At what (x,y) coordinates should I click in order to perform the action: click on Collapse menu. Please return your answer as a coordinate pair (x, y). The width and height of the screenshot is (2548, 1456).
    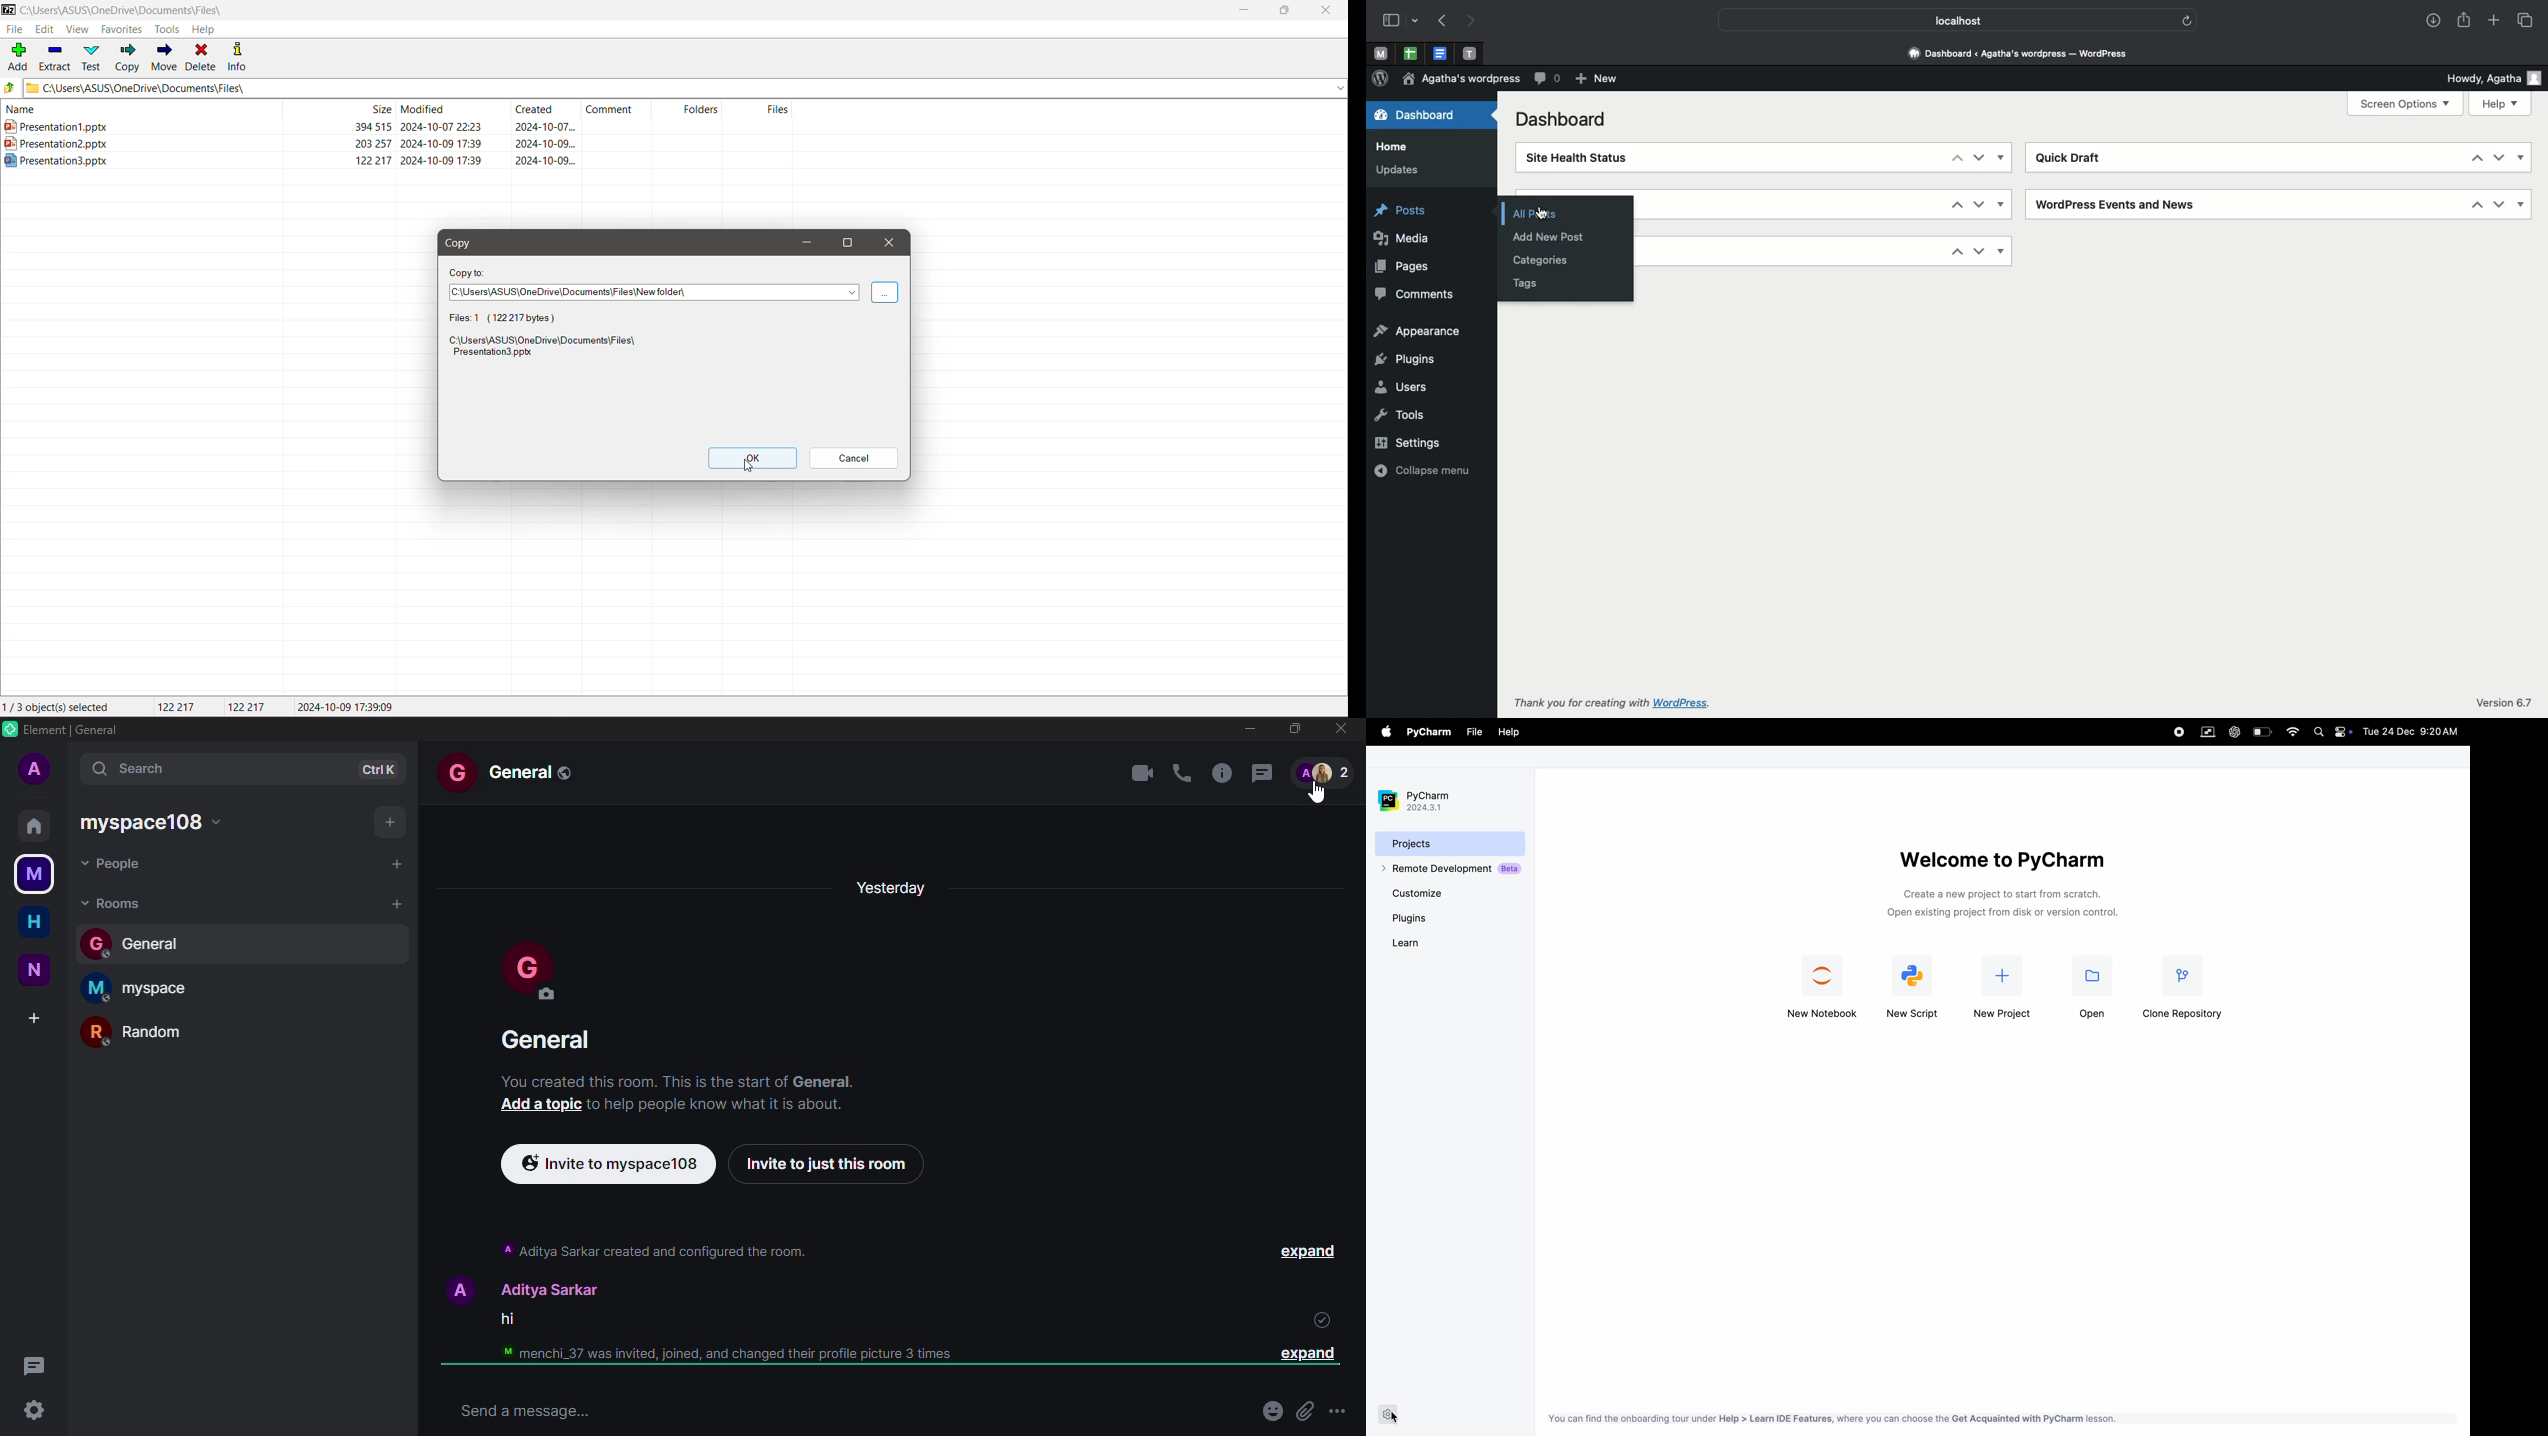
    Looking at the image, I should click on (1424, 469).